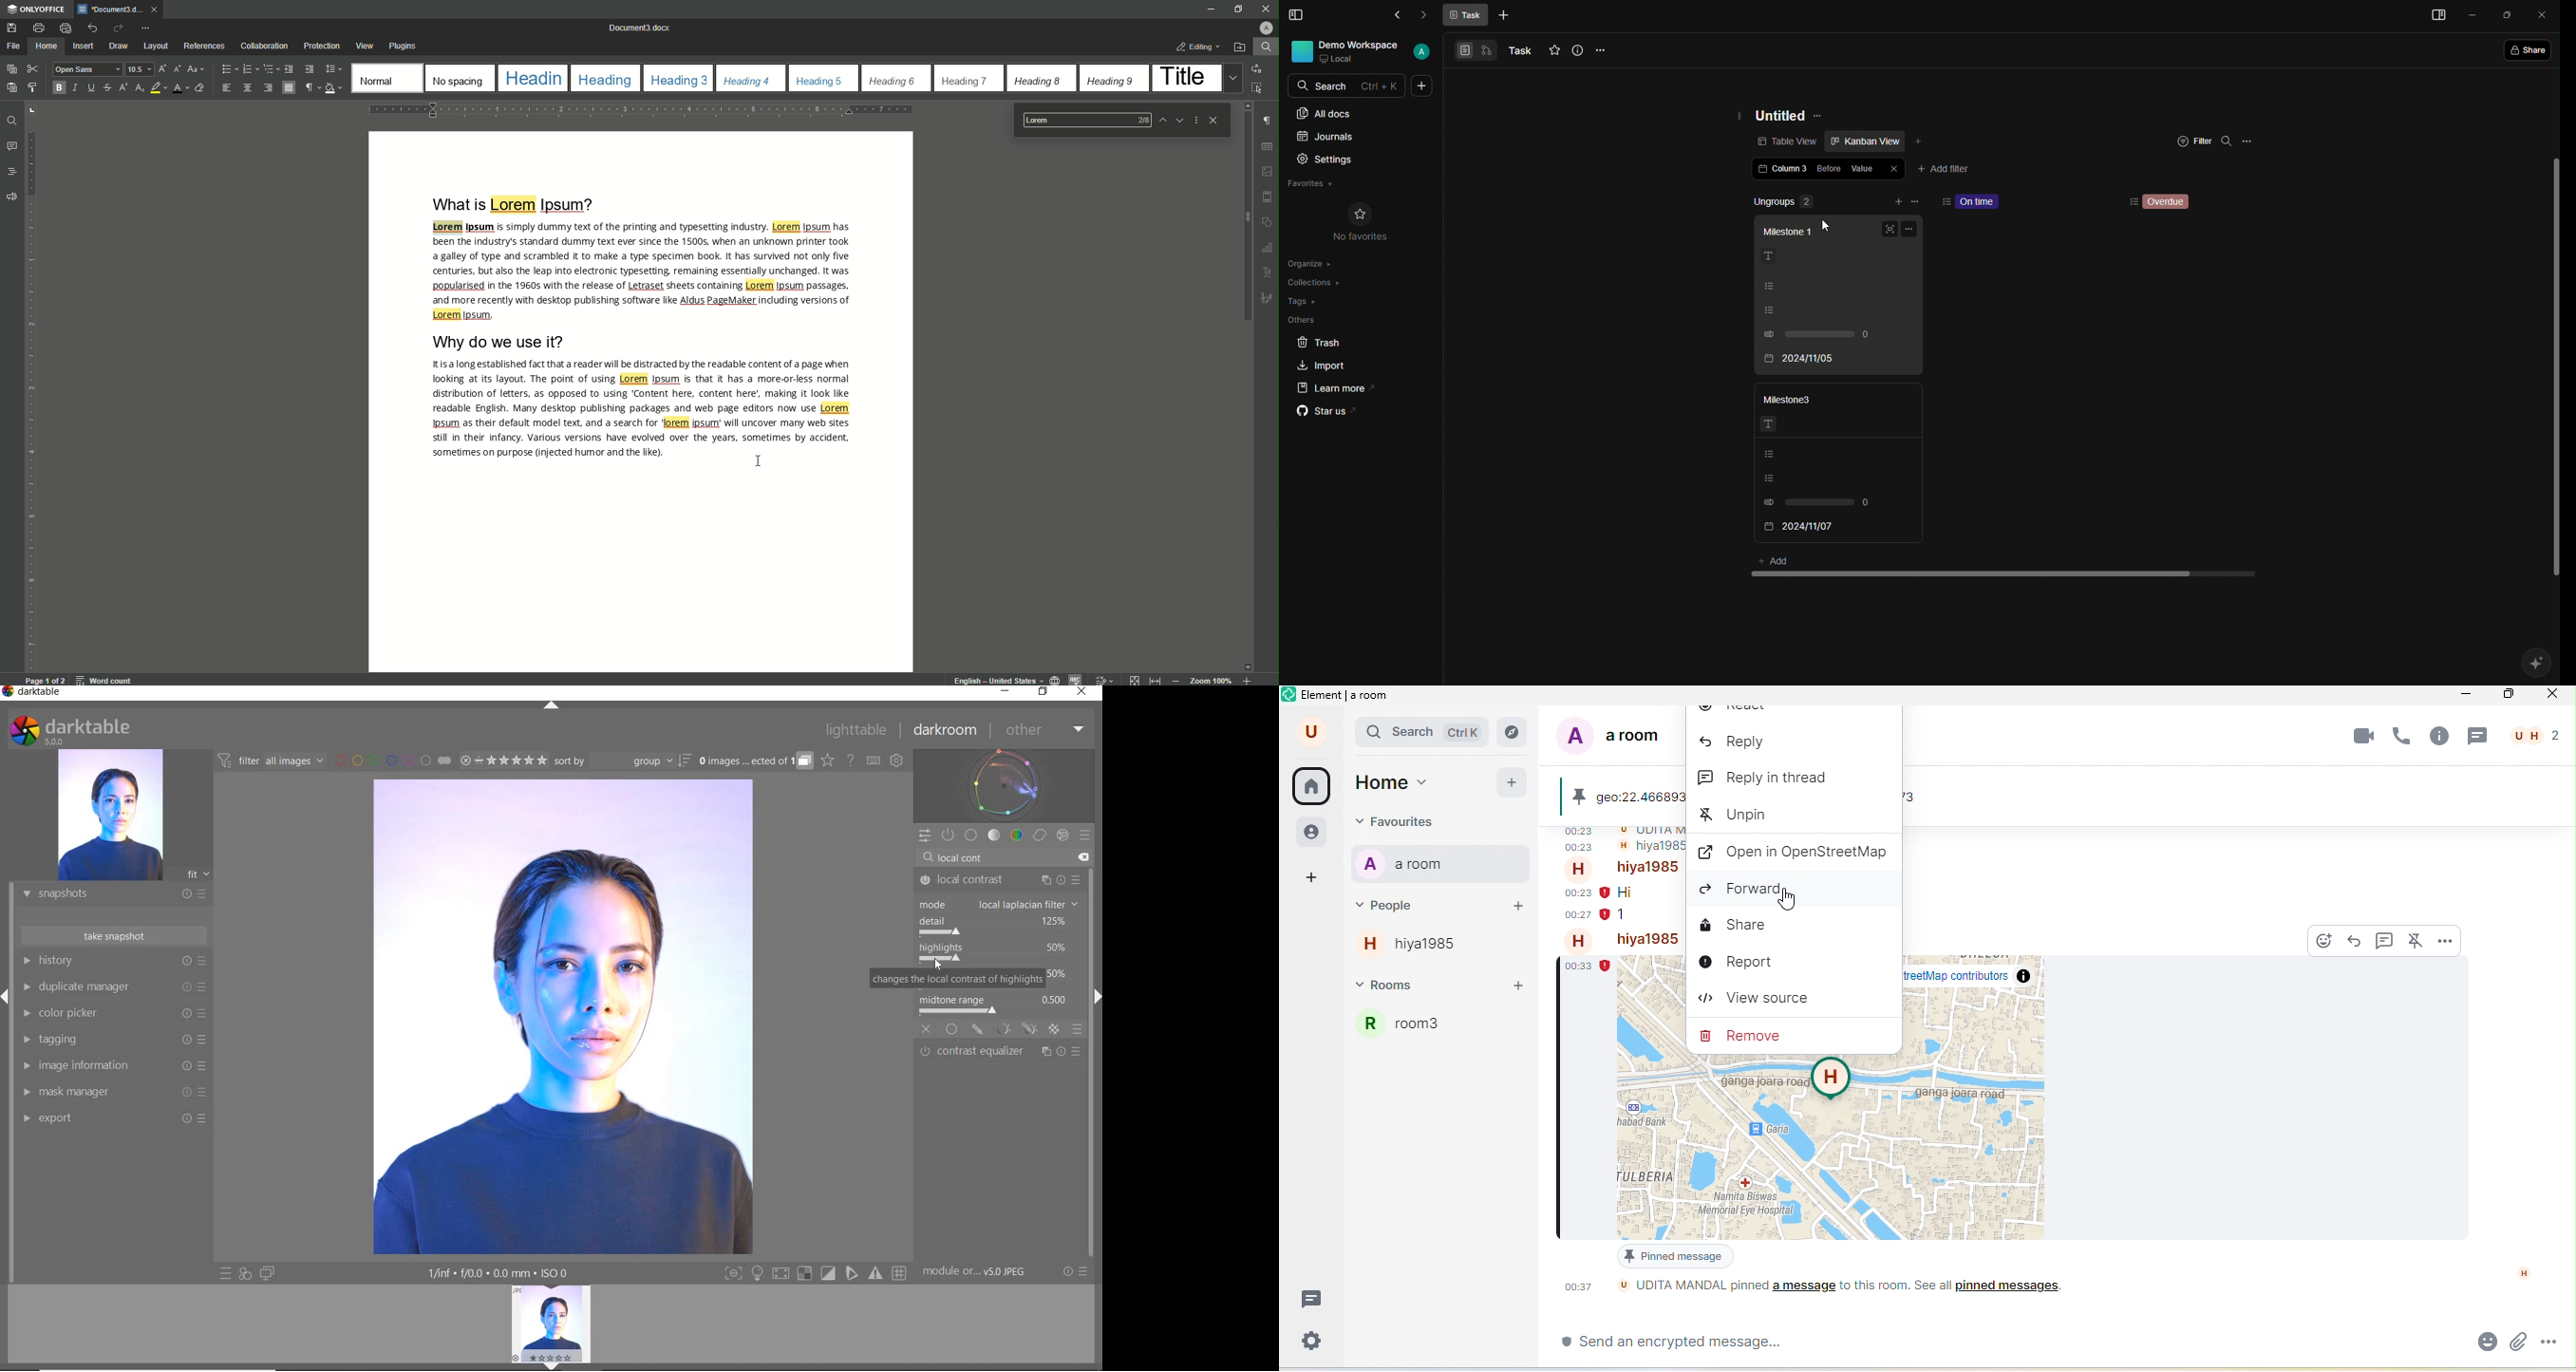  I want to click on MASK OPTION, so click(1005, 1031).